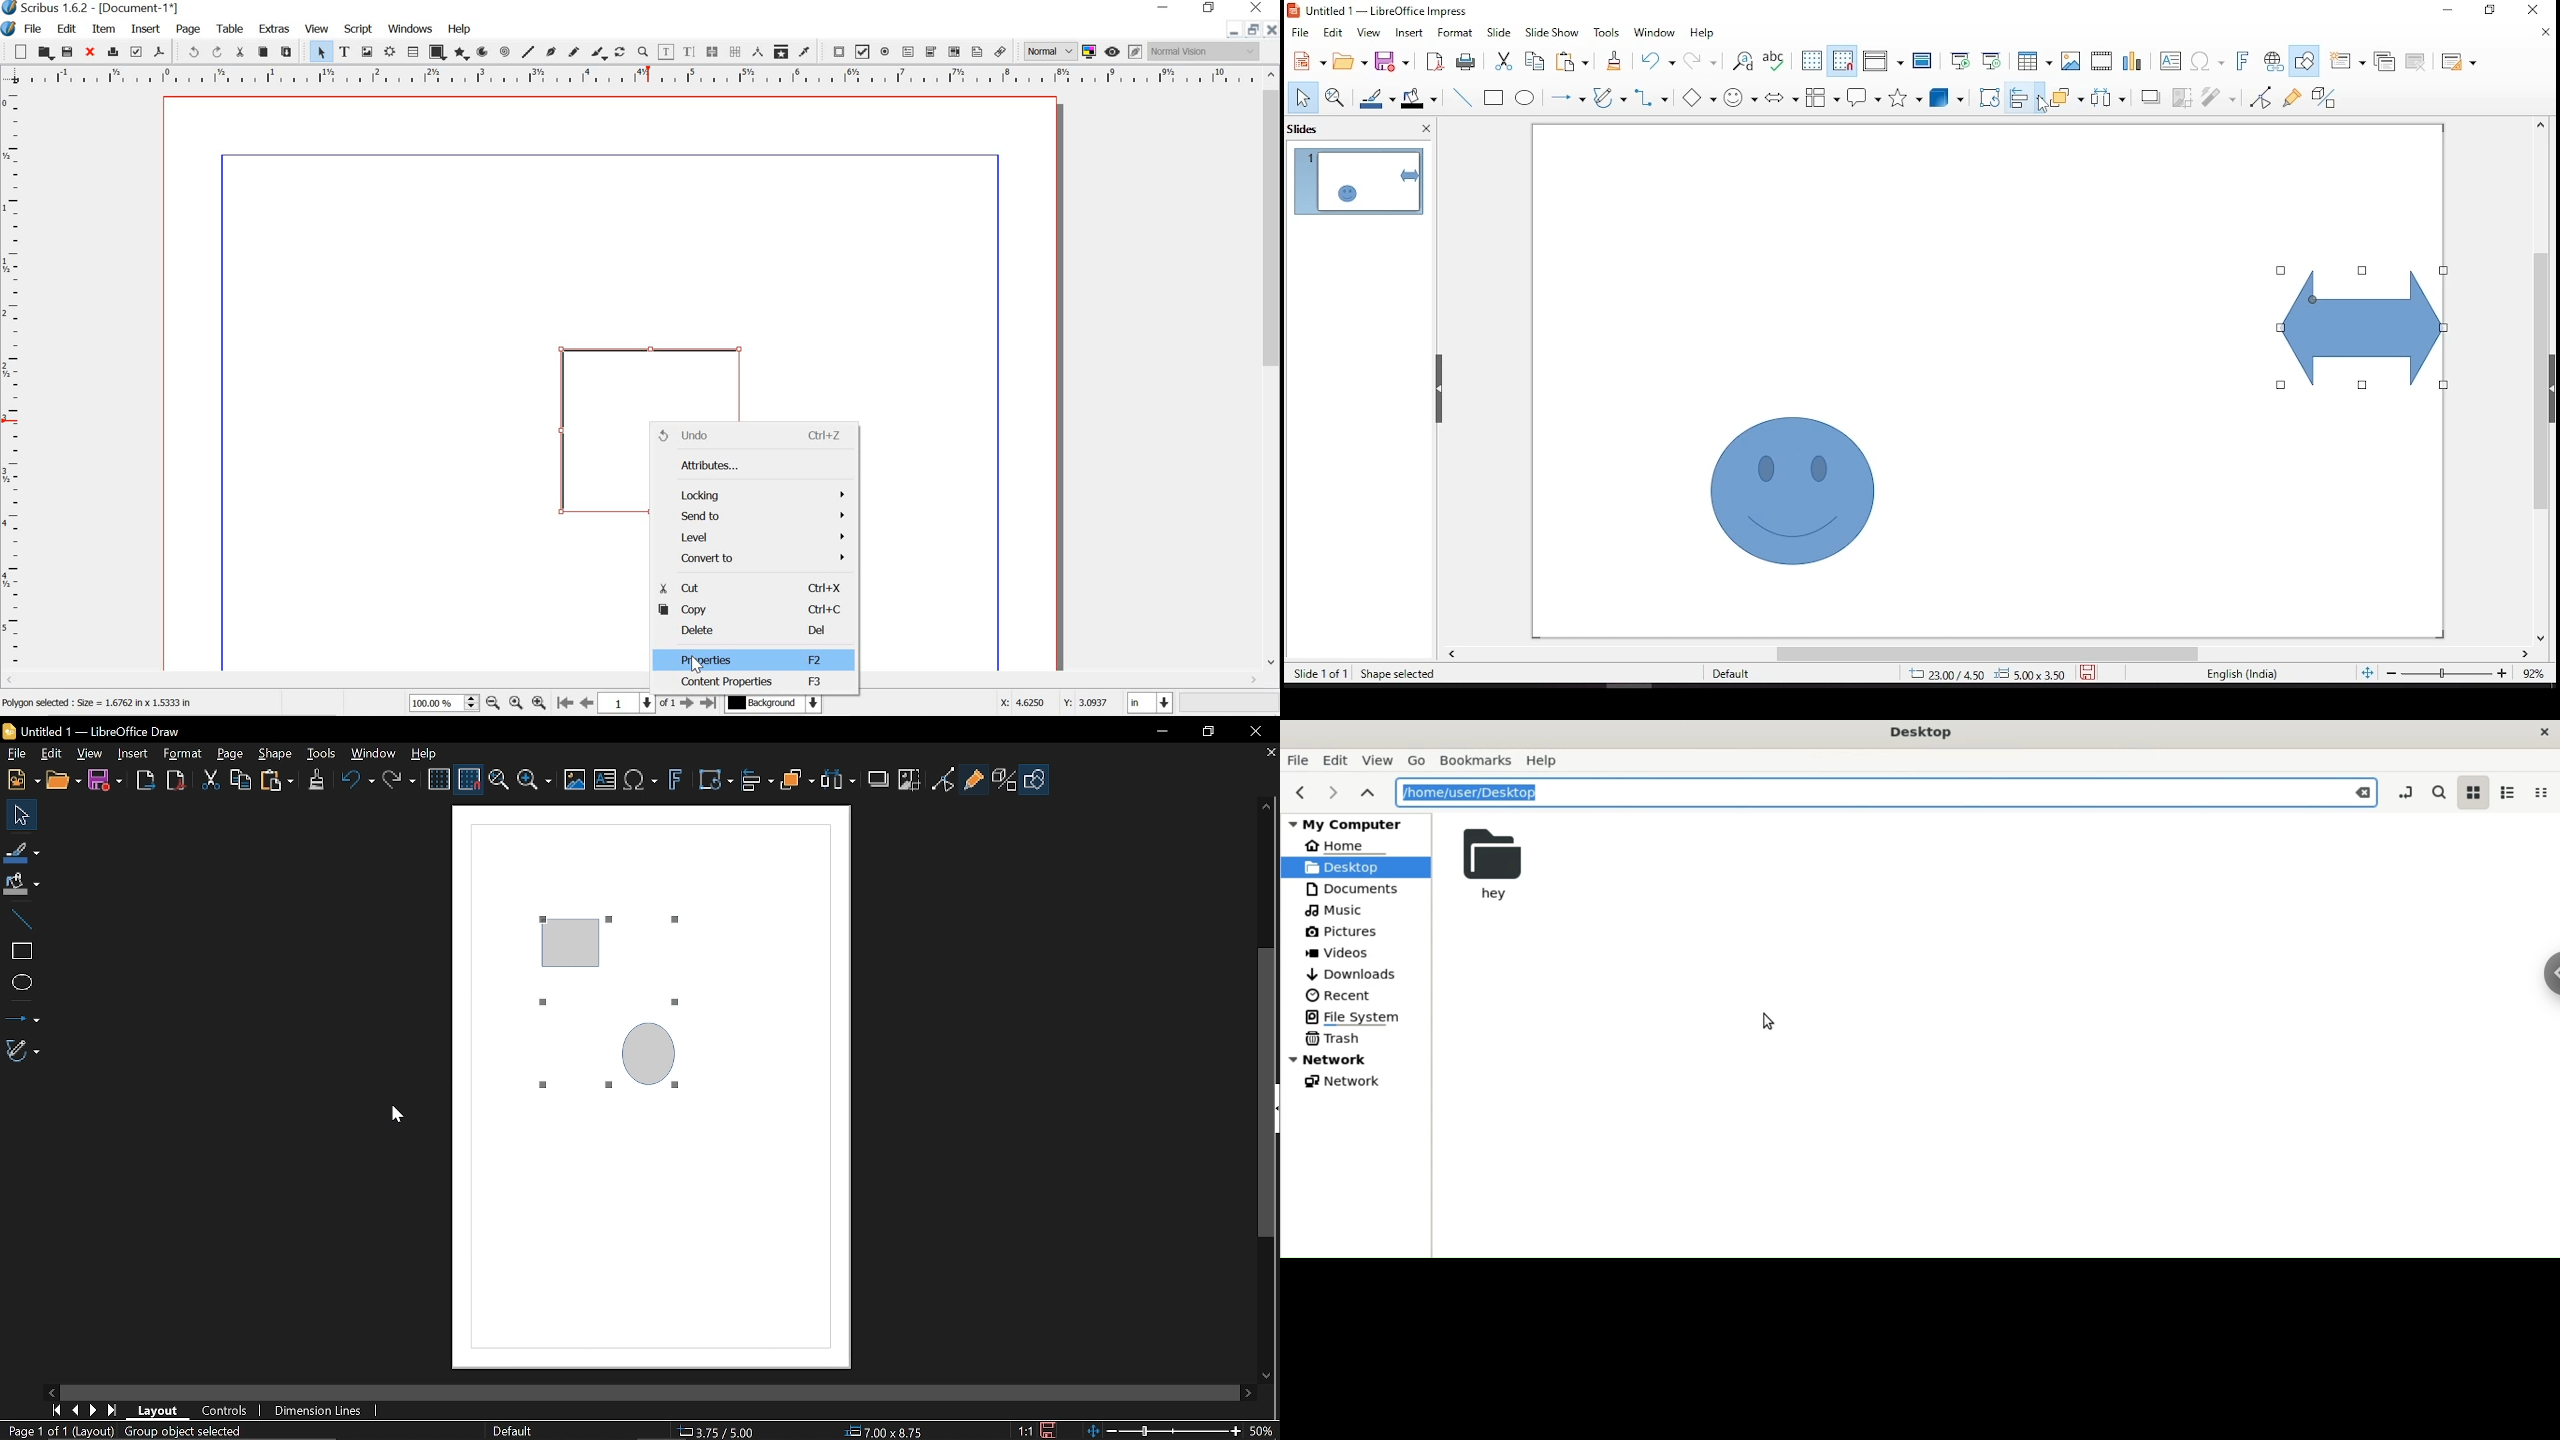  I want to click on edit contents of frame, so click(665, 52).